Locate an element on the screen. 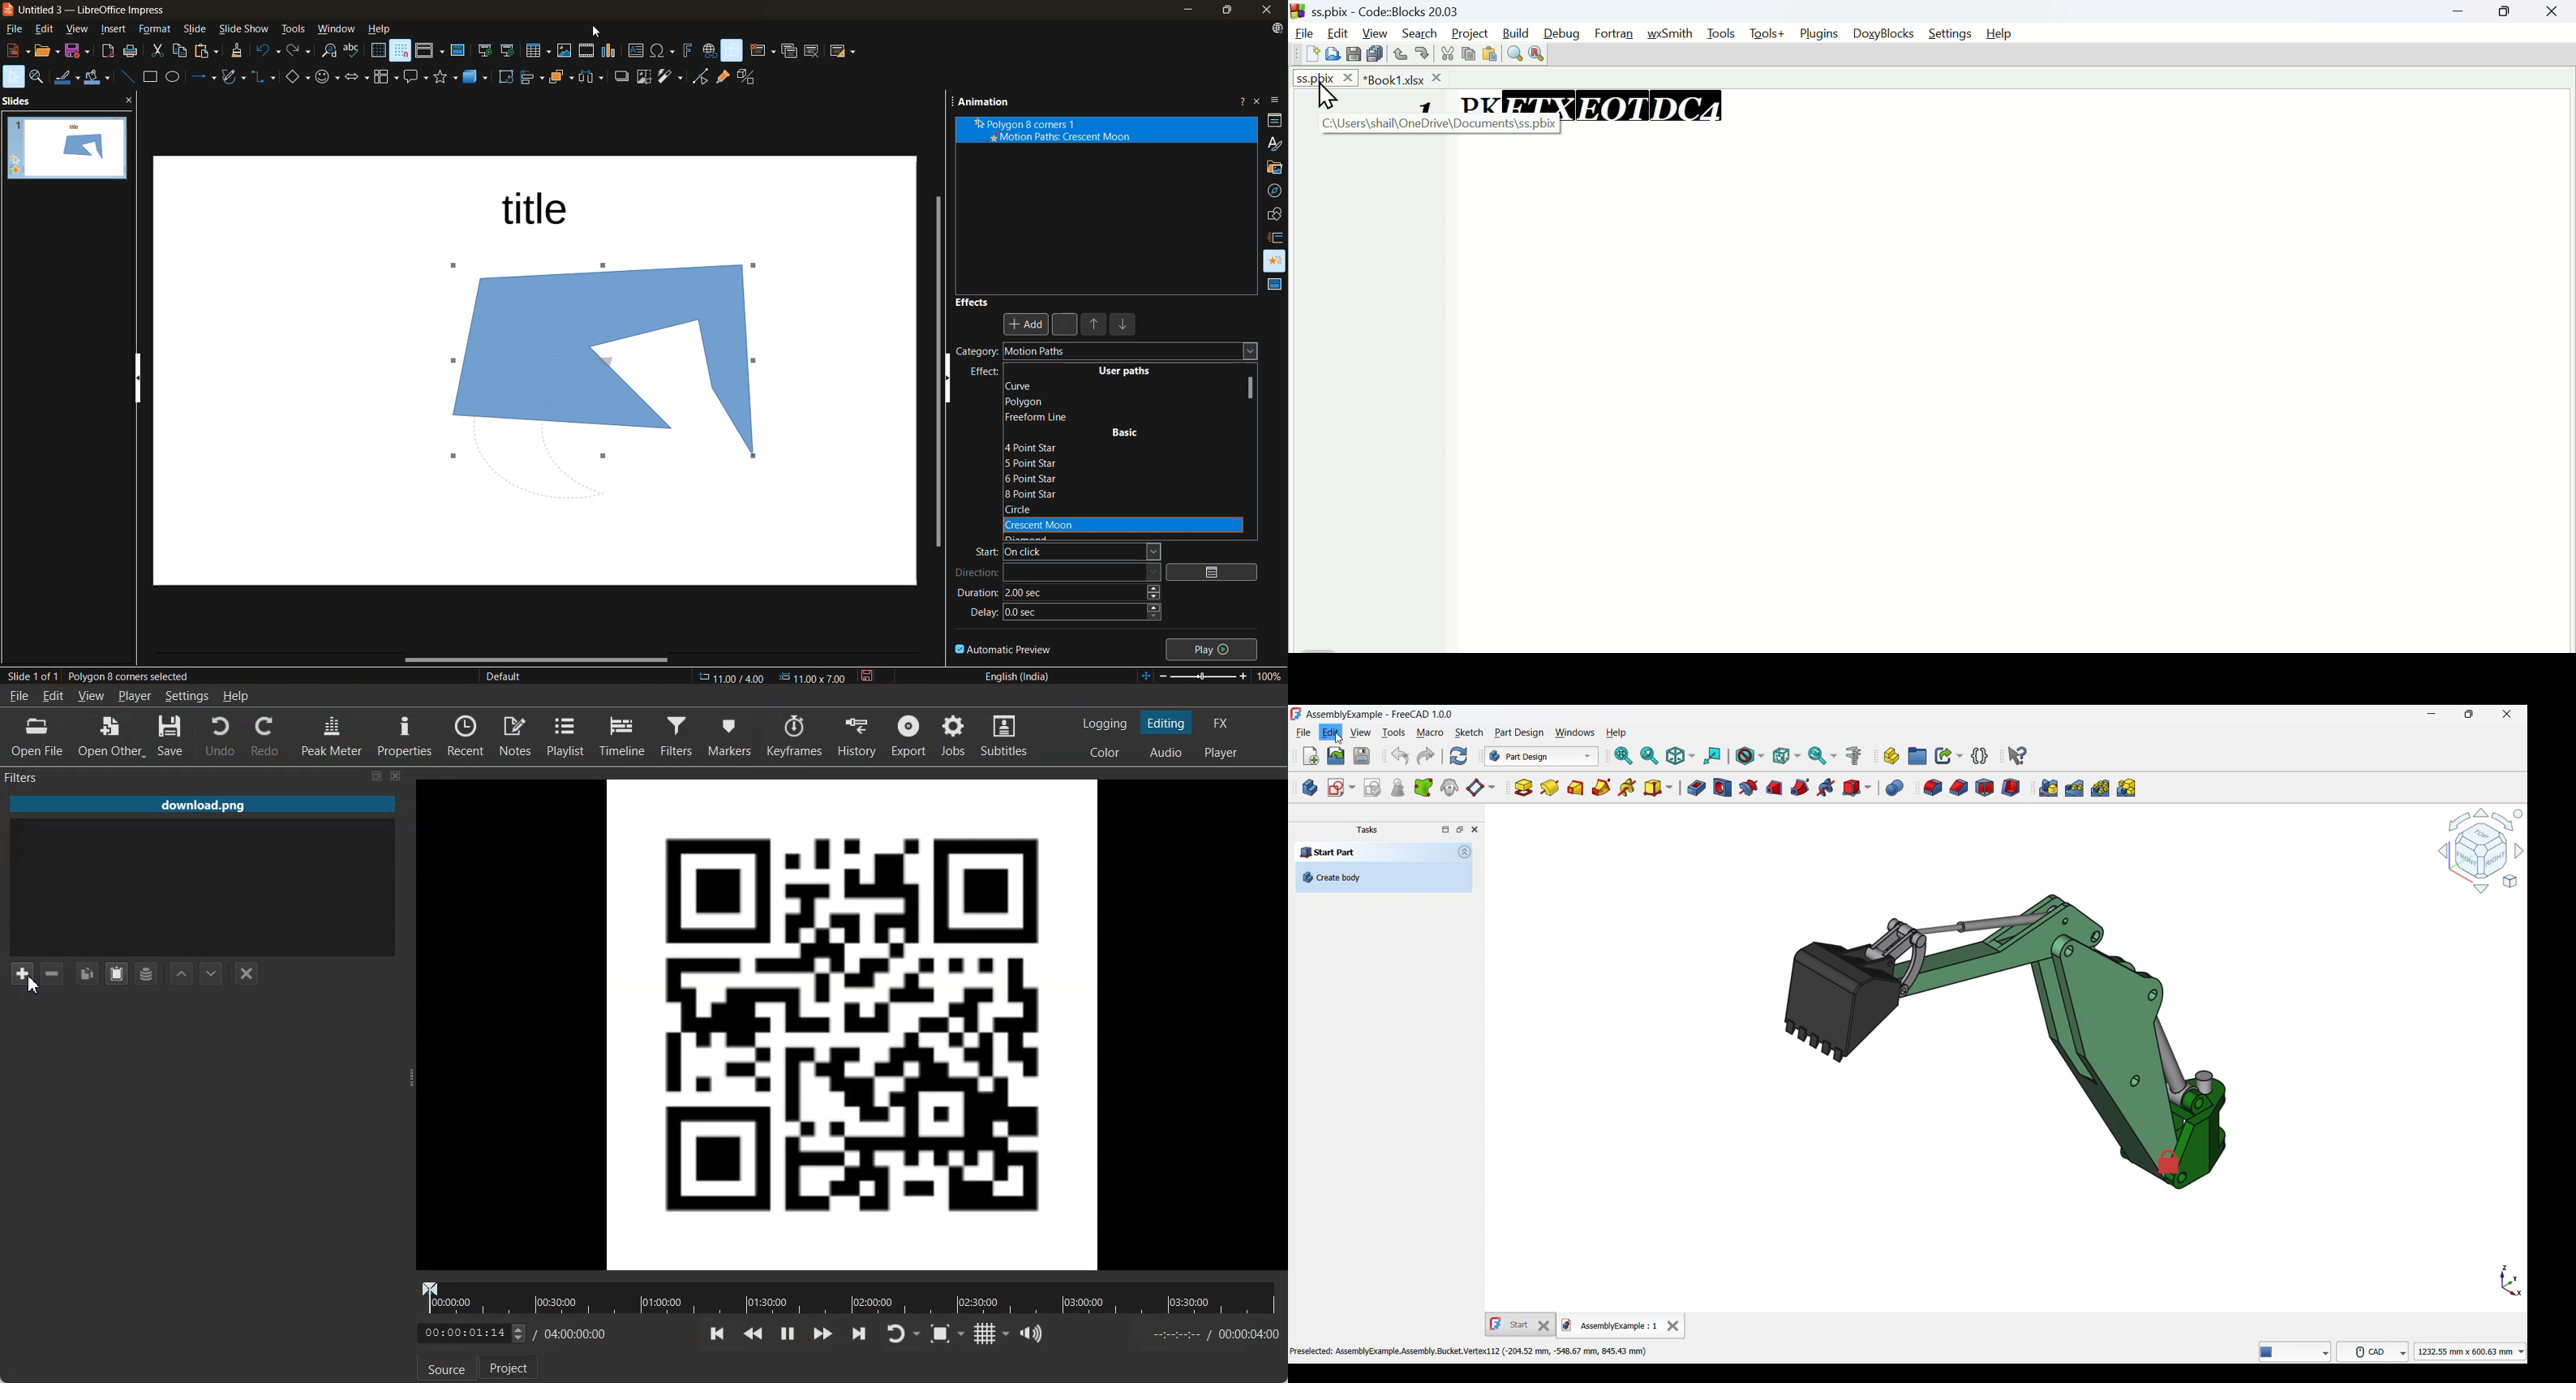 The image size is (2576, 1400). properties is located at coordinates (1273, 119).